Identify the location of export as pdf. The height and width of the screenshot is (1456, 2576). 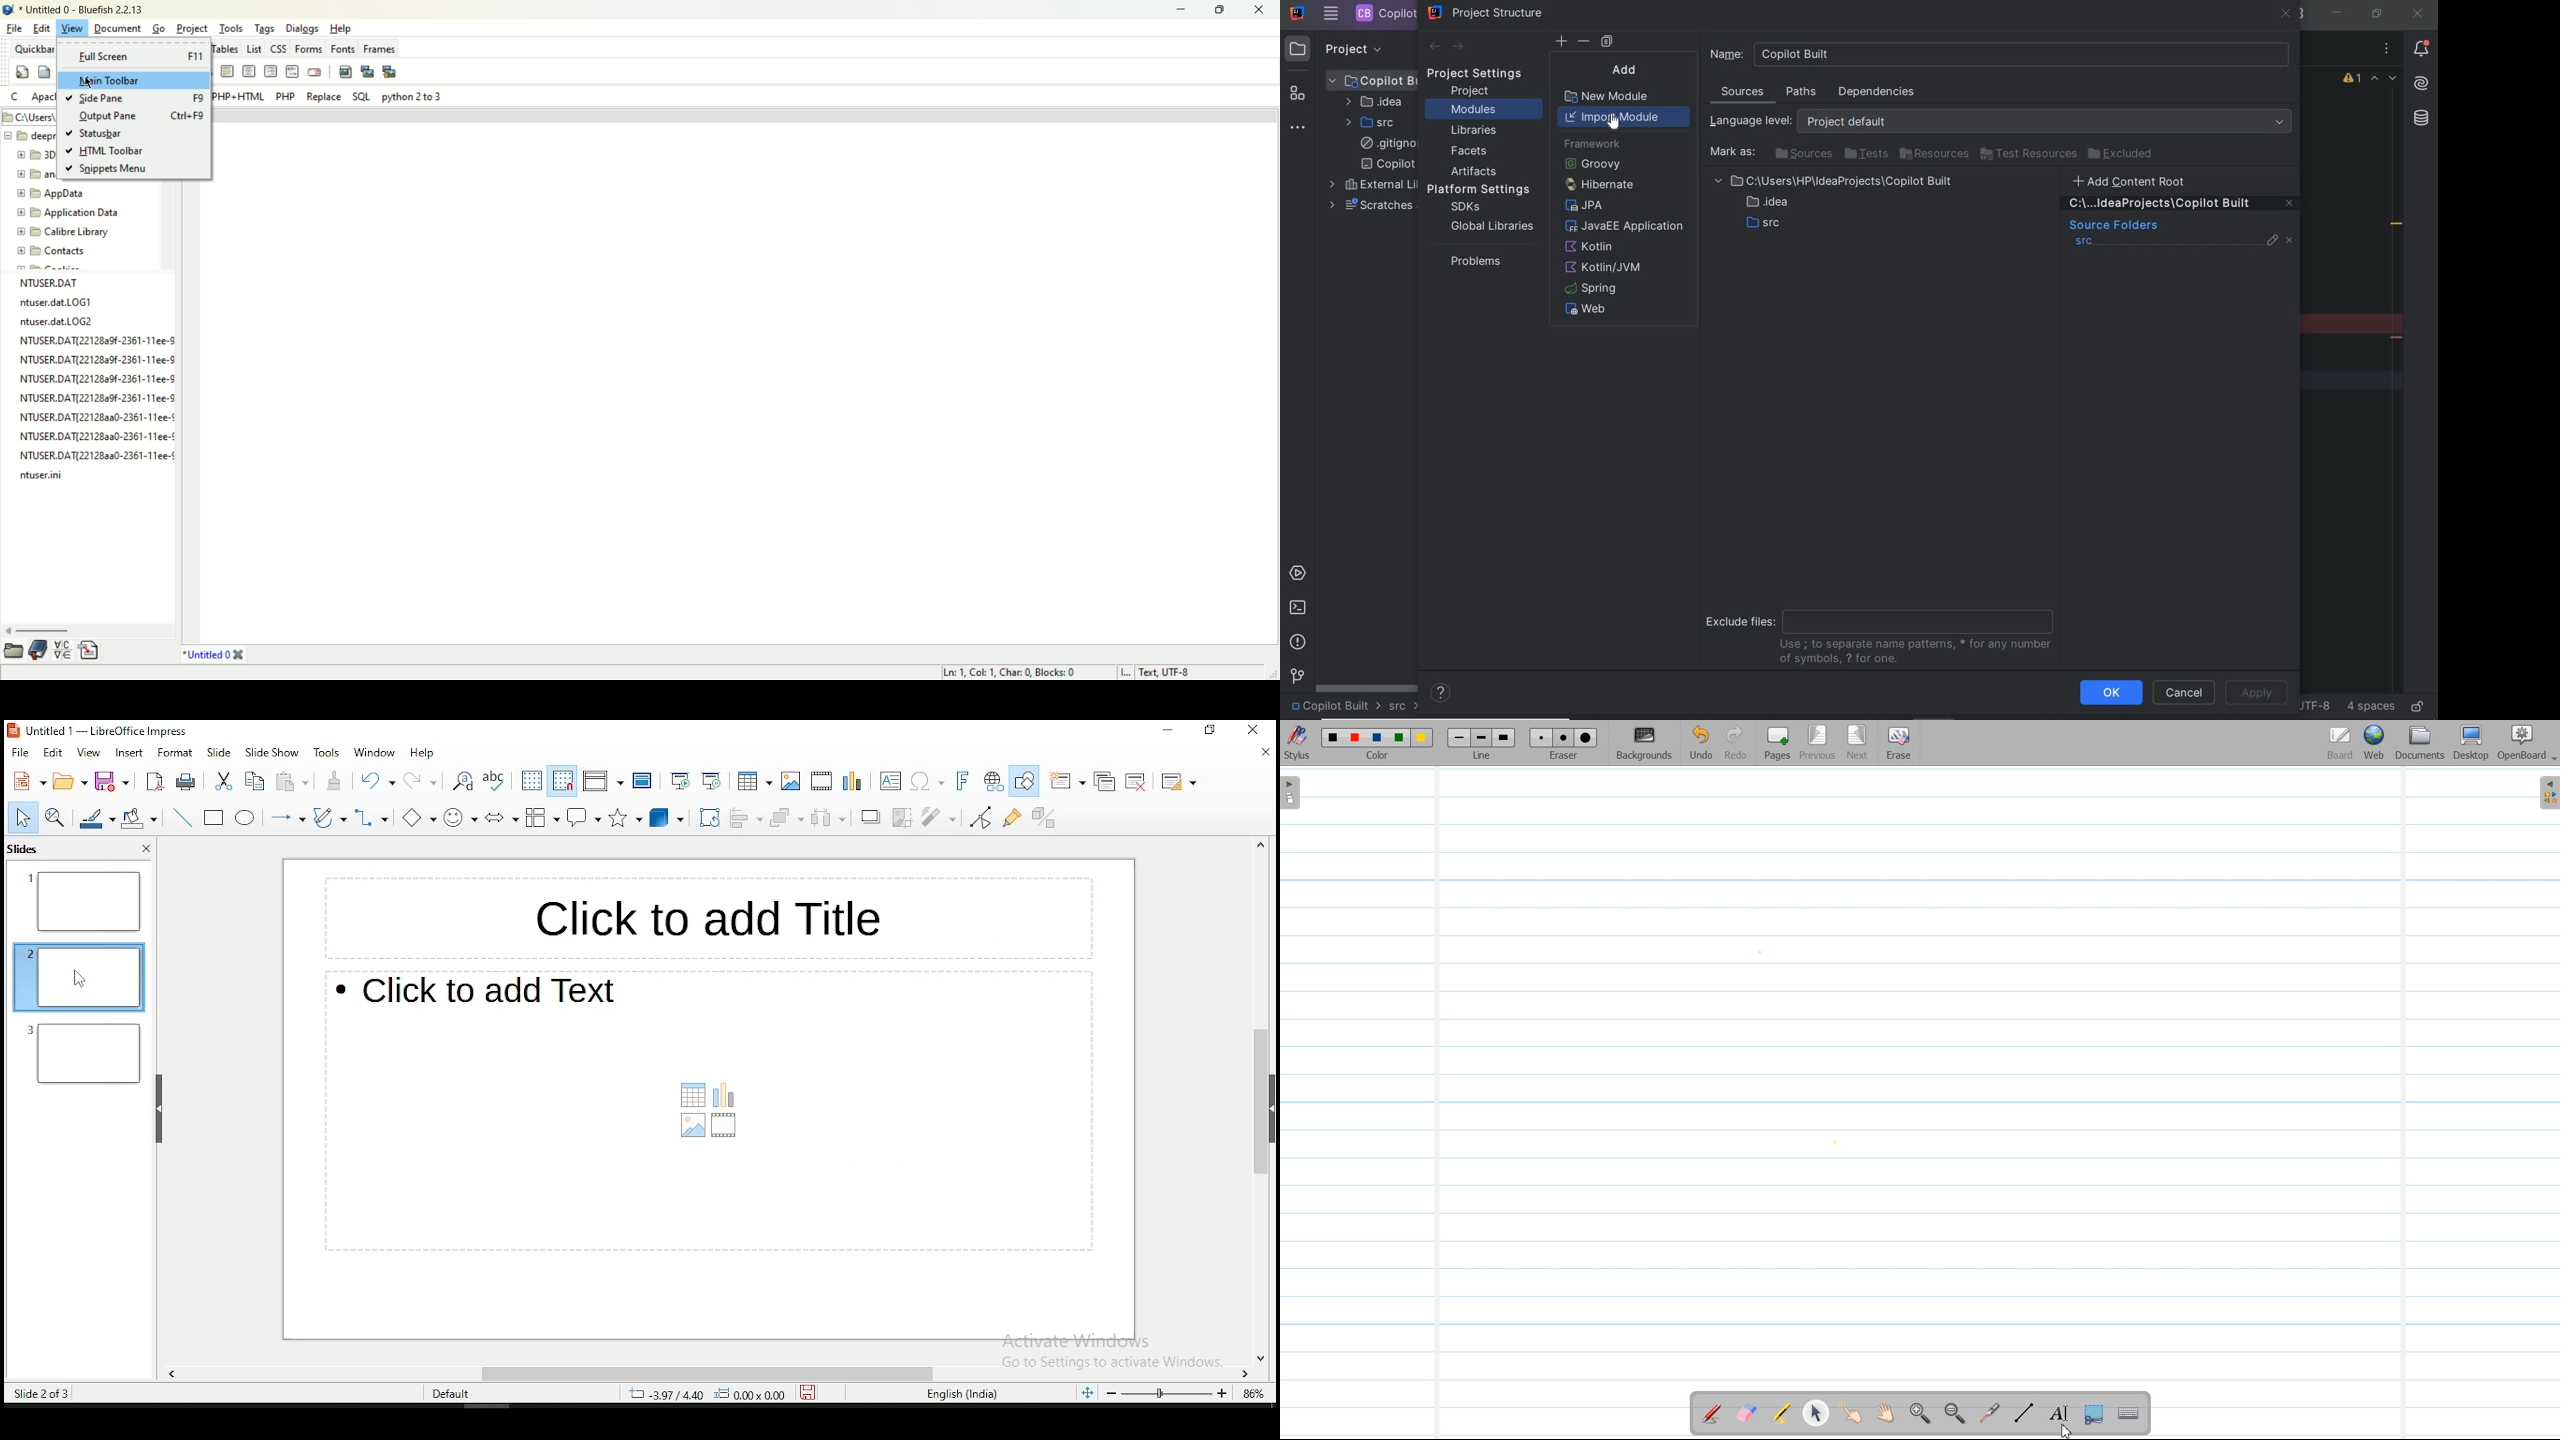
(156, 784).